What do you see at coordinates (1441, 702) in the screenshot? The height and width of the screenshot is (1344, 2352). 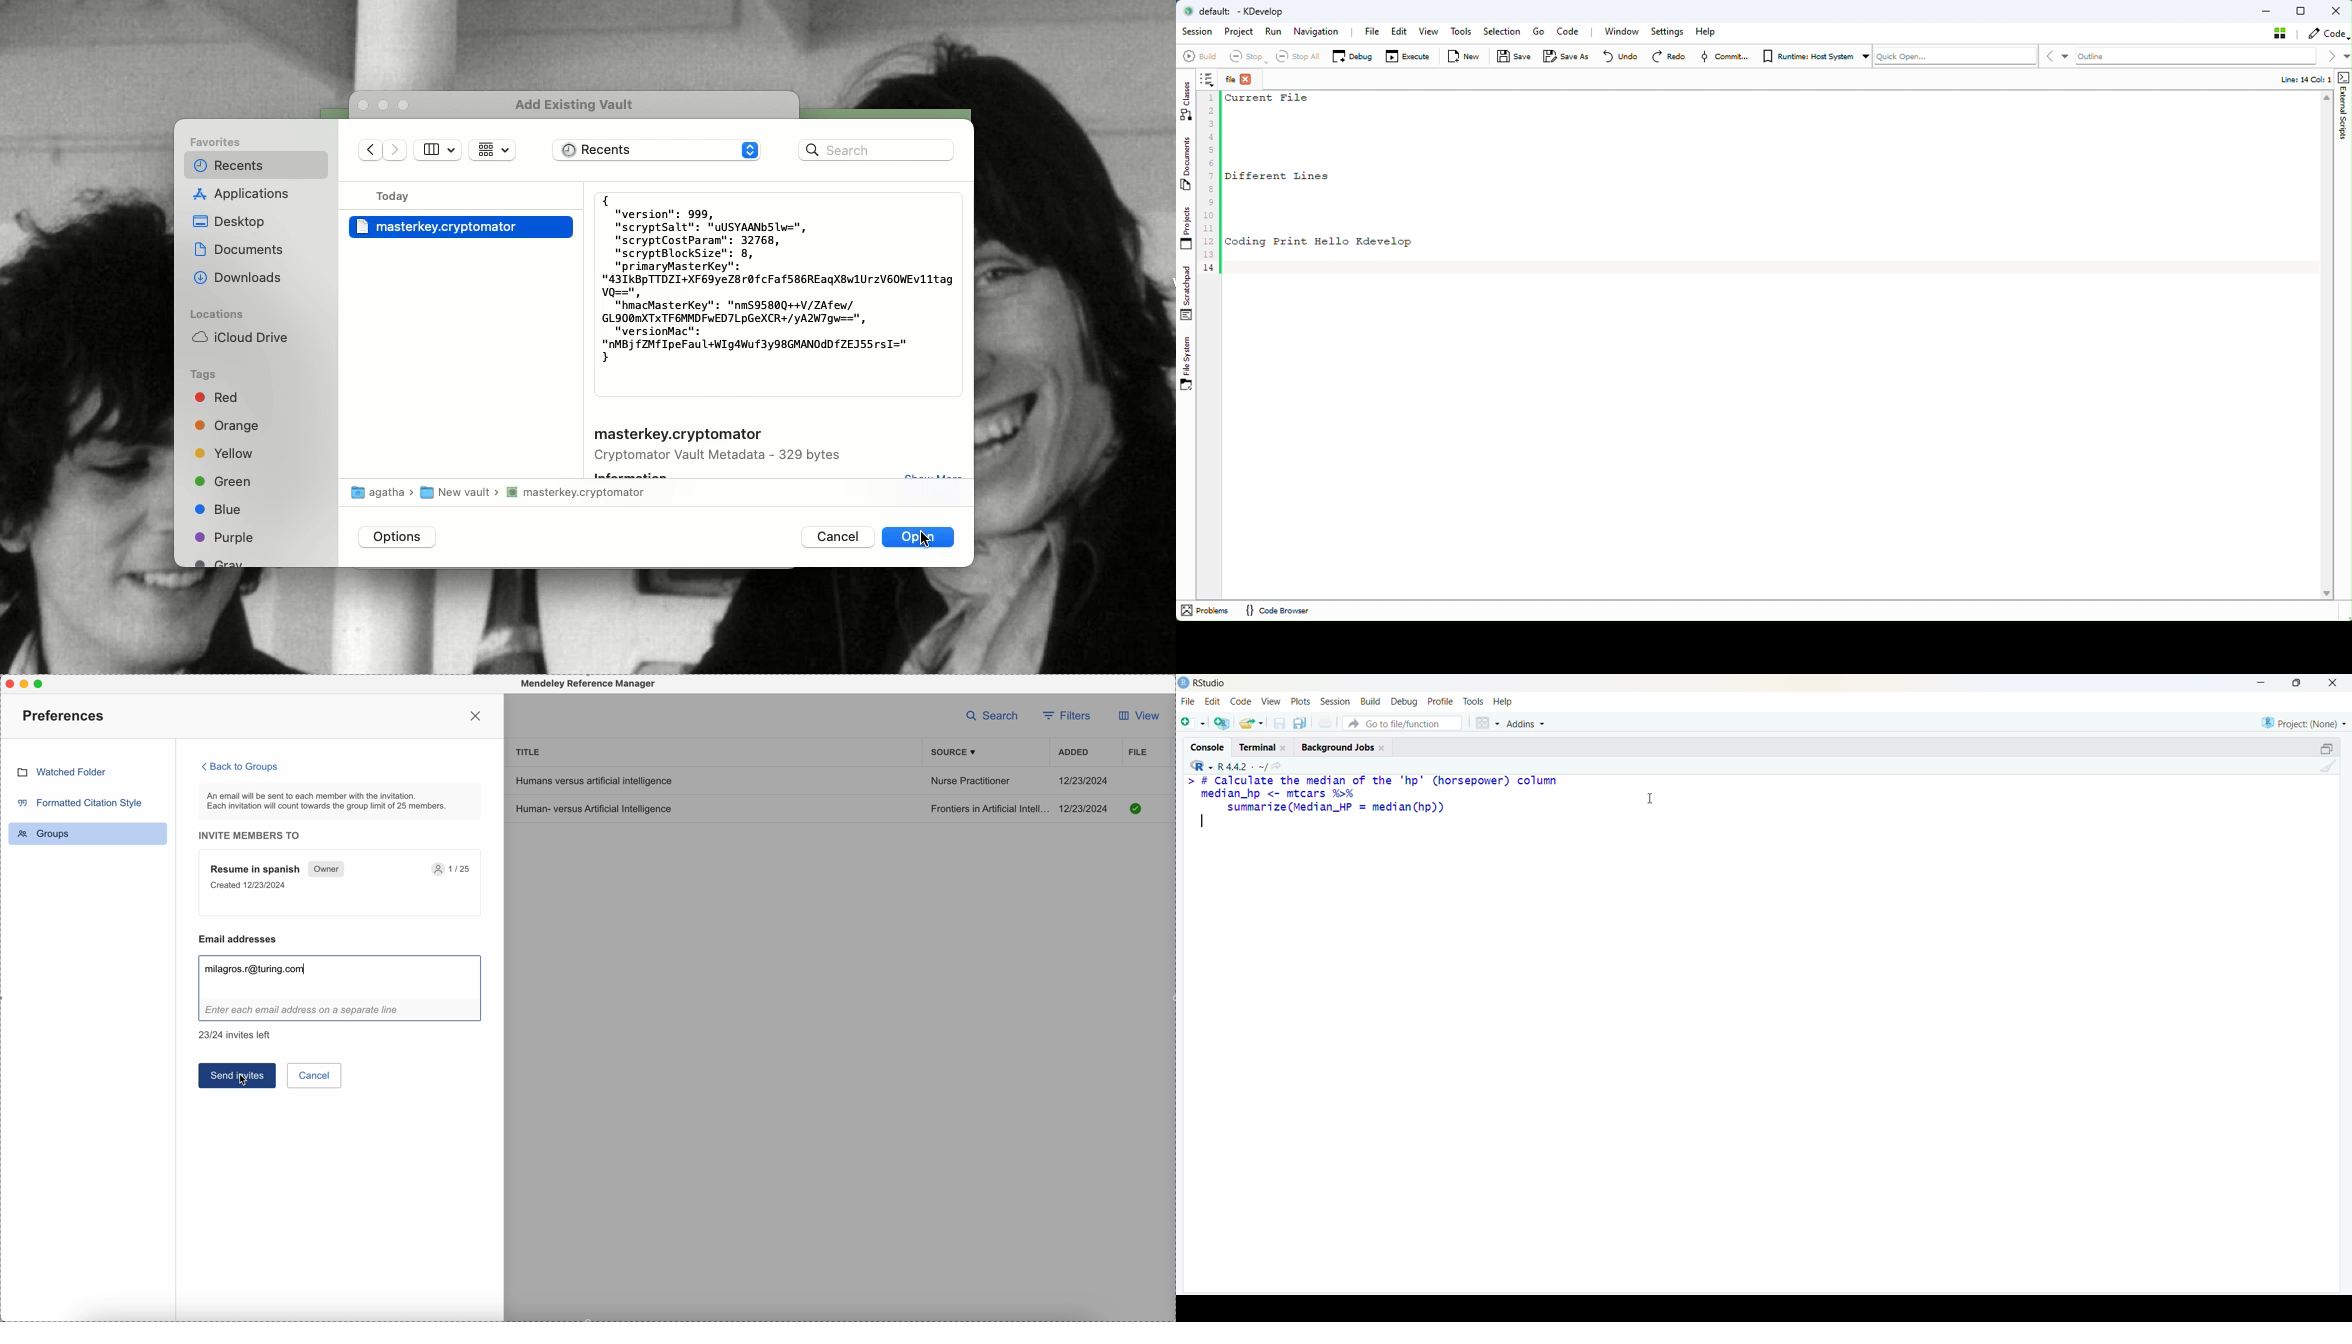 I see `profile` at bounding box center [1441, 702].